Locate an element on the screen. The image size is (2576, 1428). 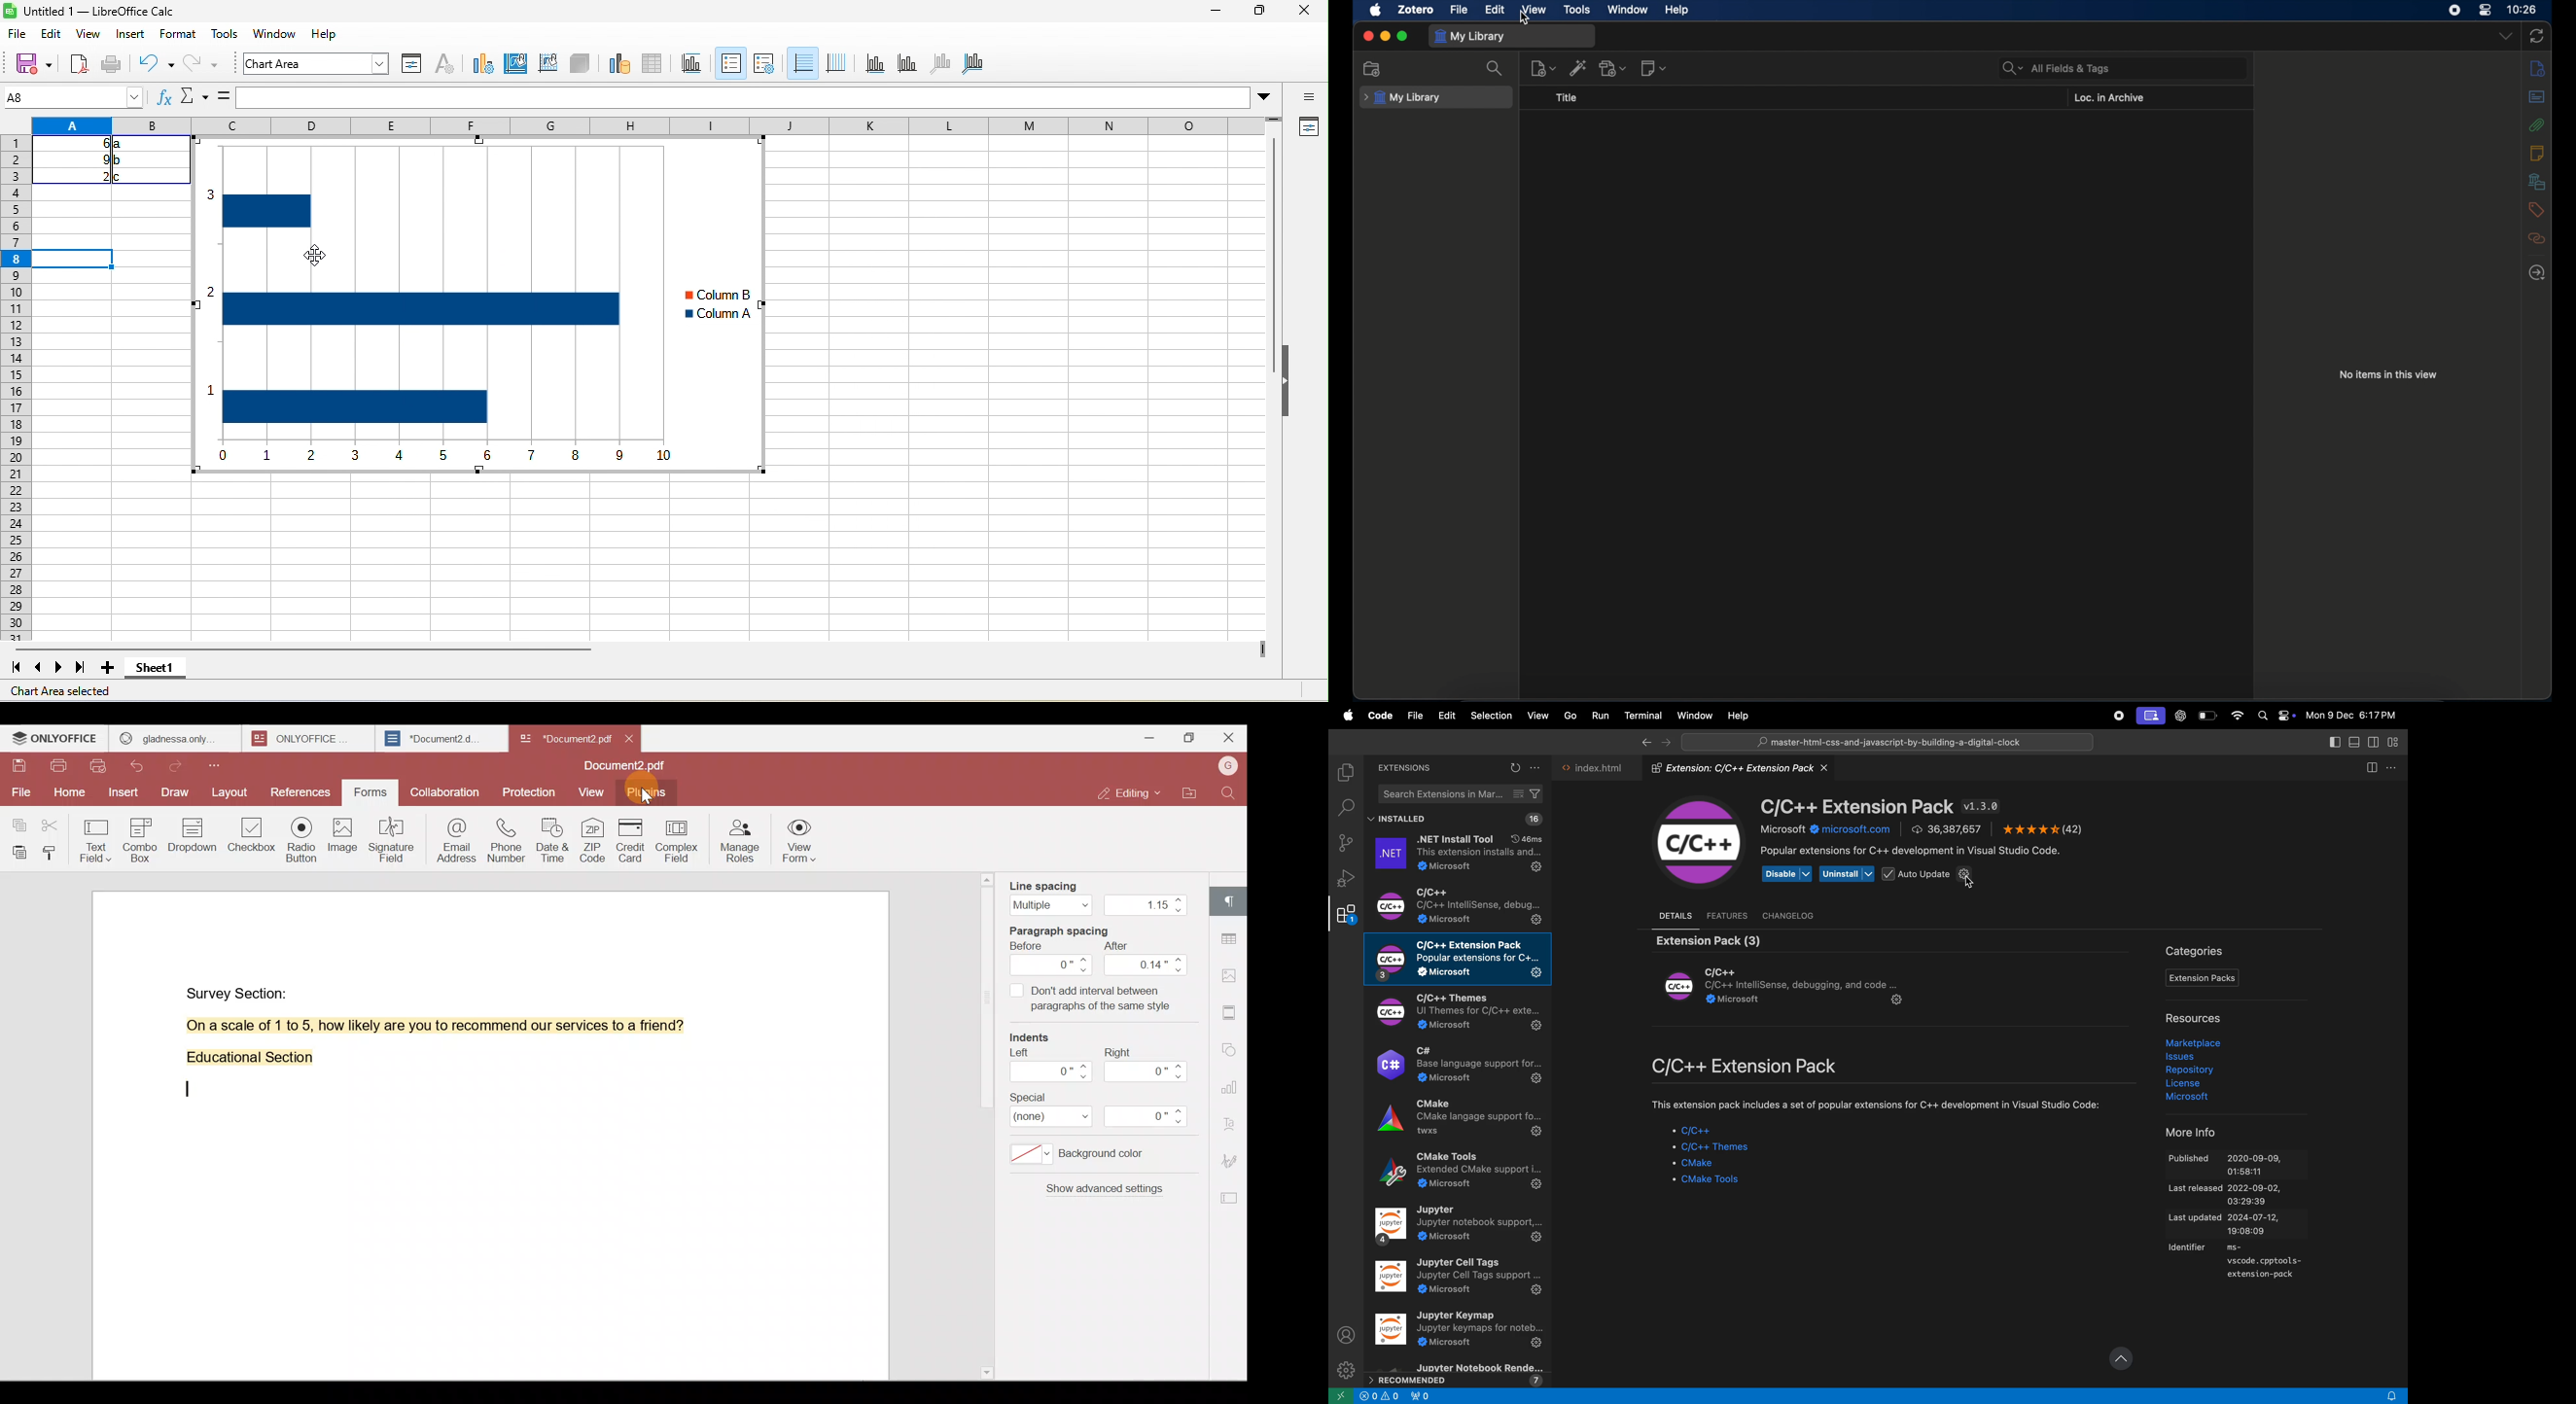
Left is located at coordinates (1049, 1069).